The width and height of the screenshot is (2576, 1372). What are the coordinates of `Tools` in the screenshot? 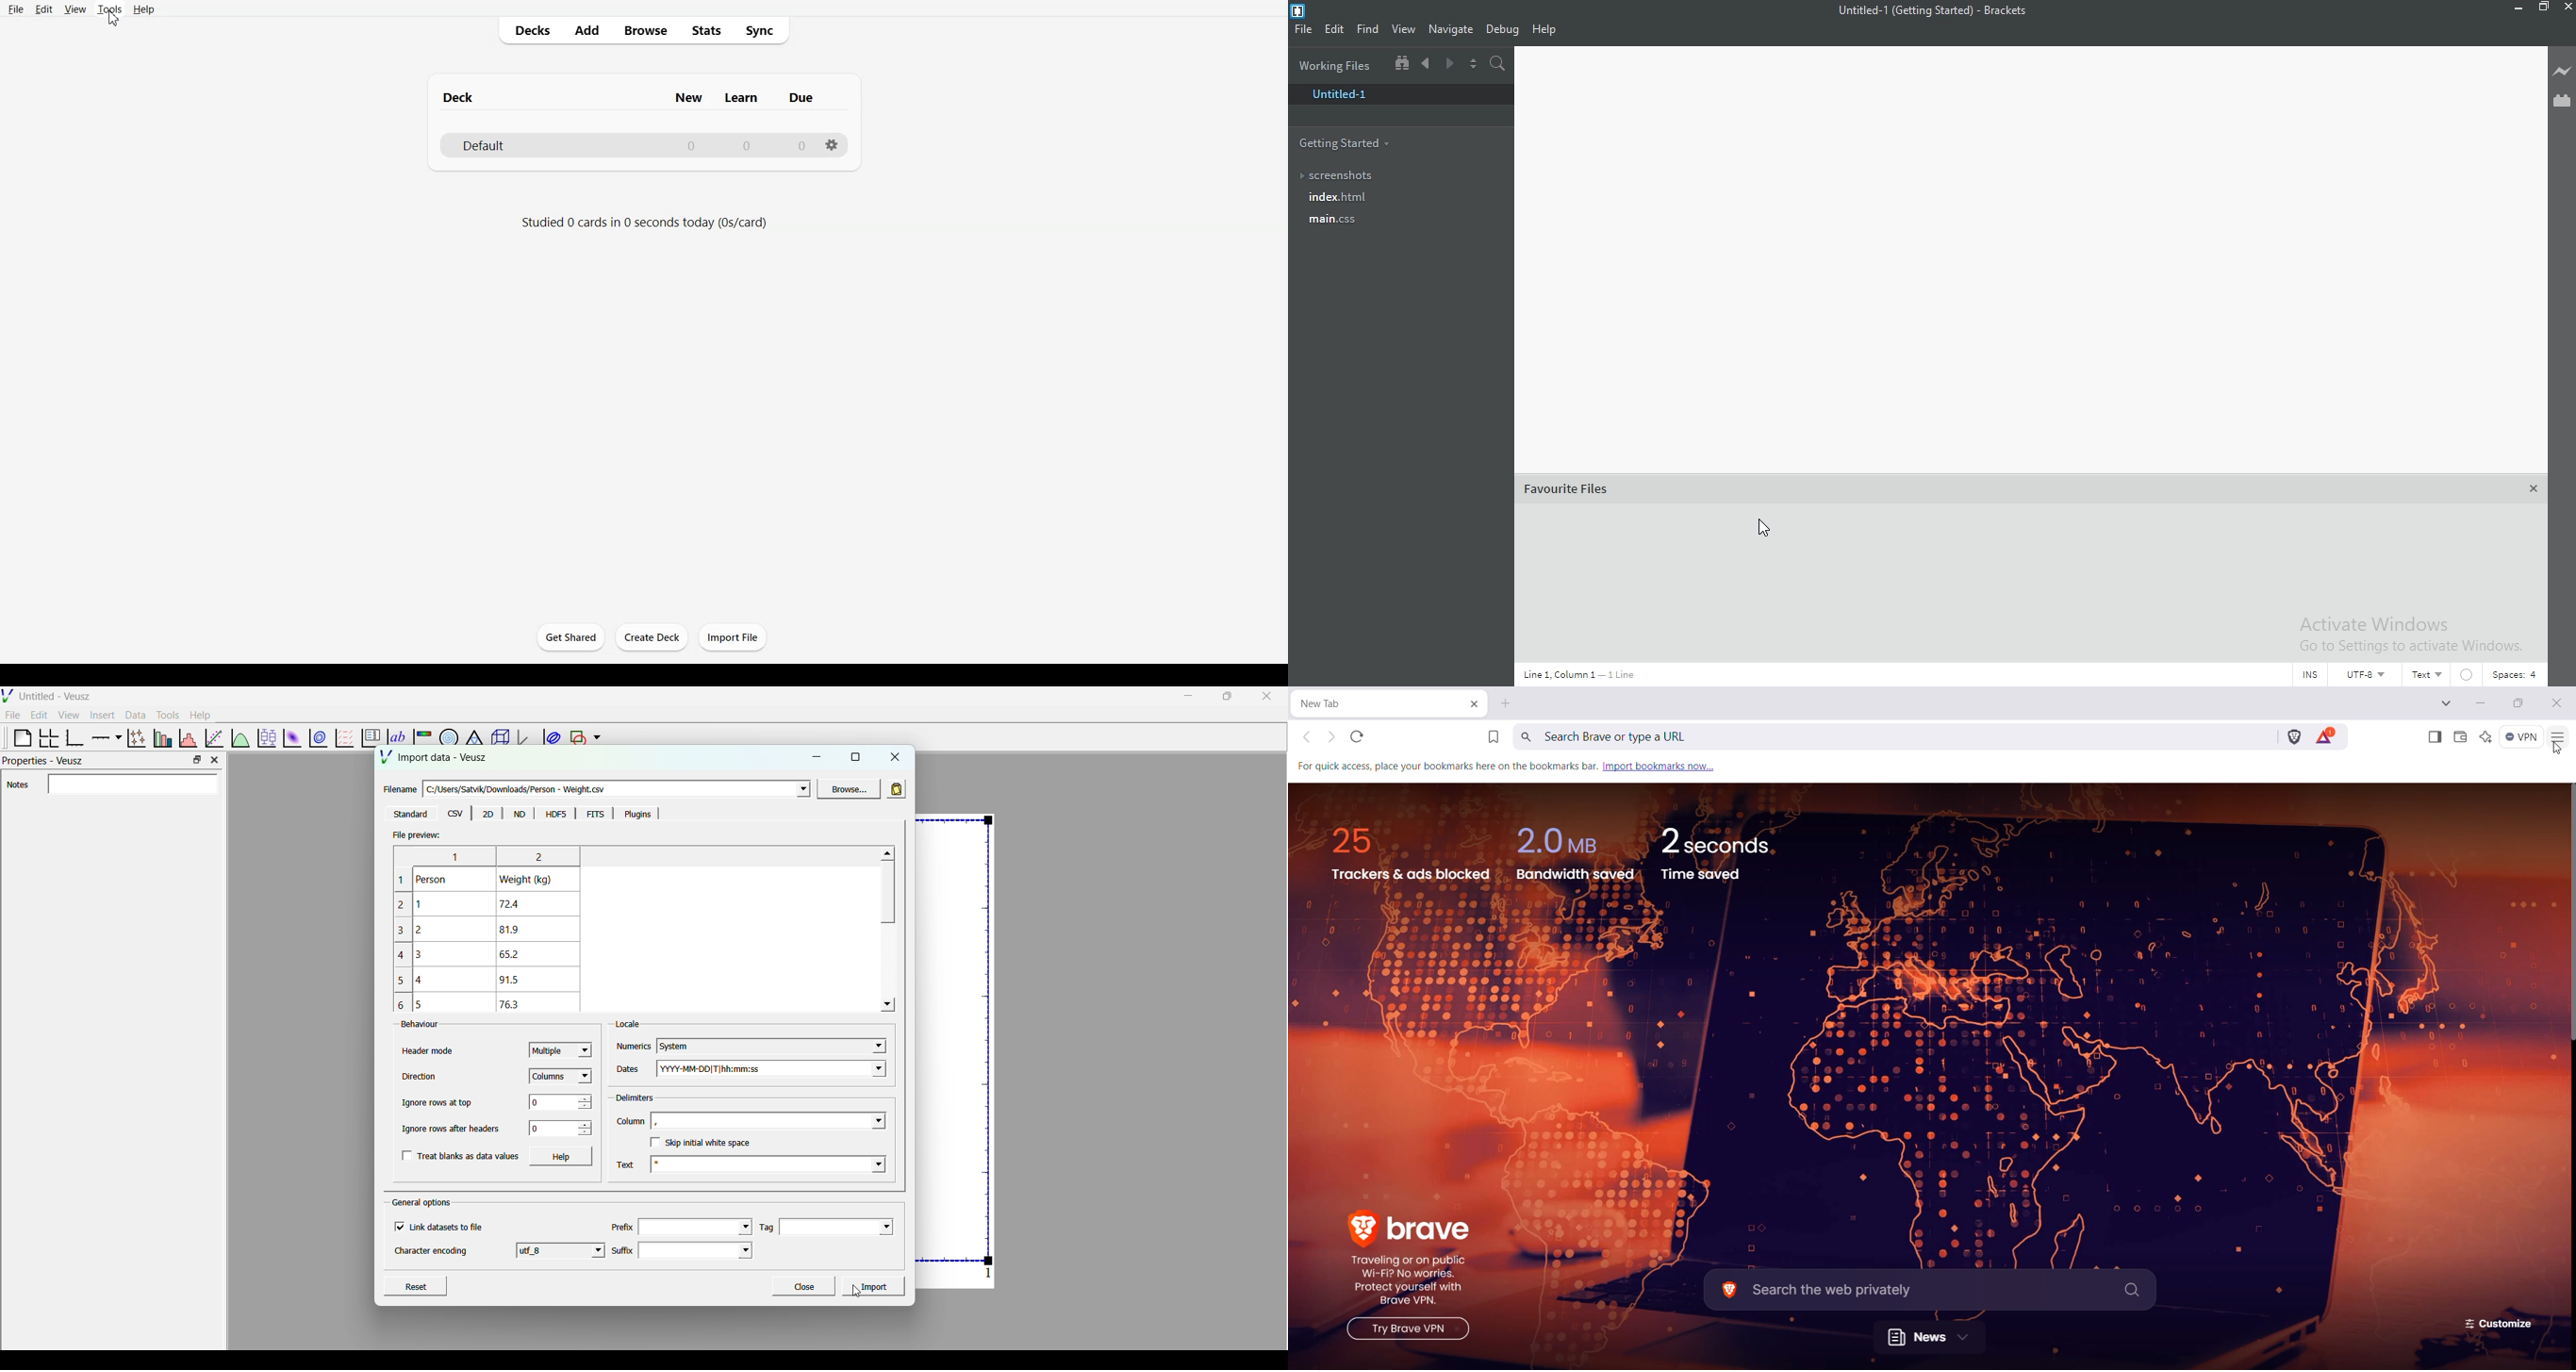 It's located at (109, 9).